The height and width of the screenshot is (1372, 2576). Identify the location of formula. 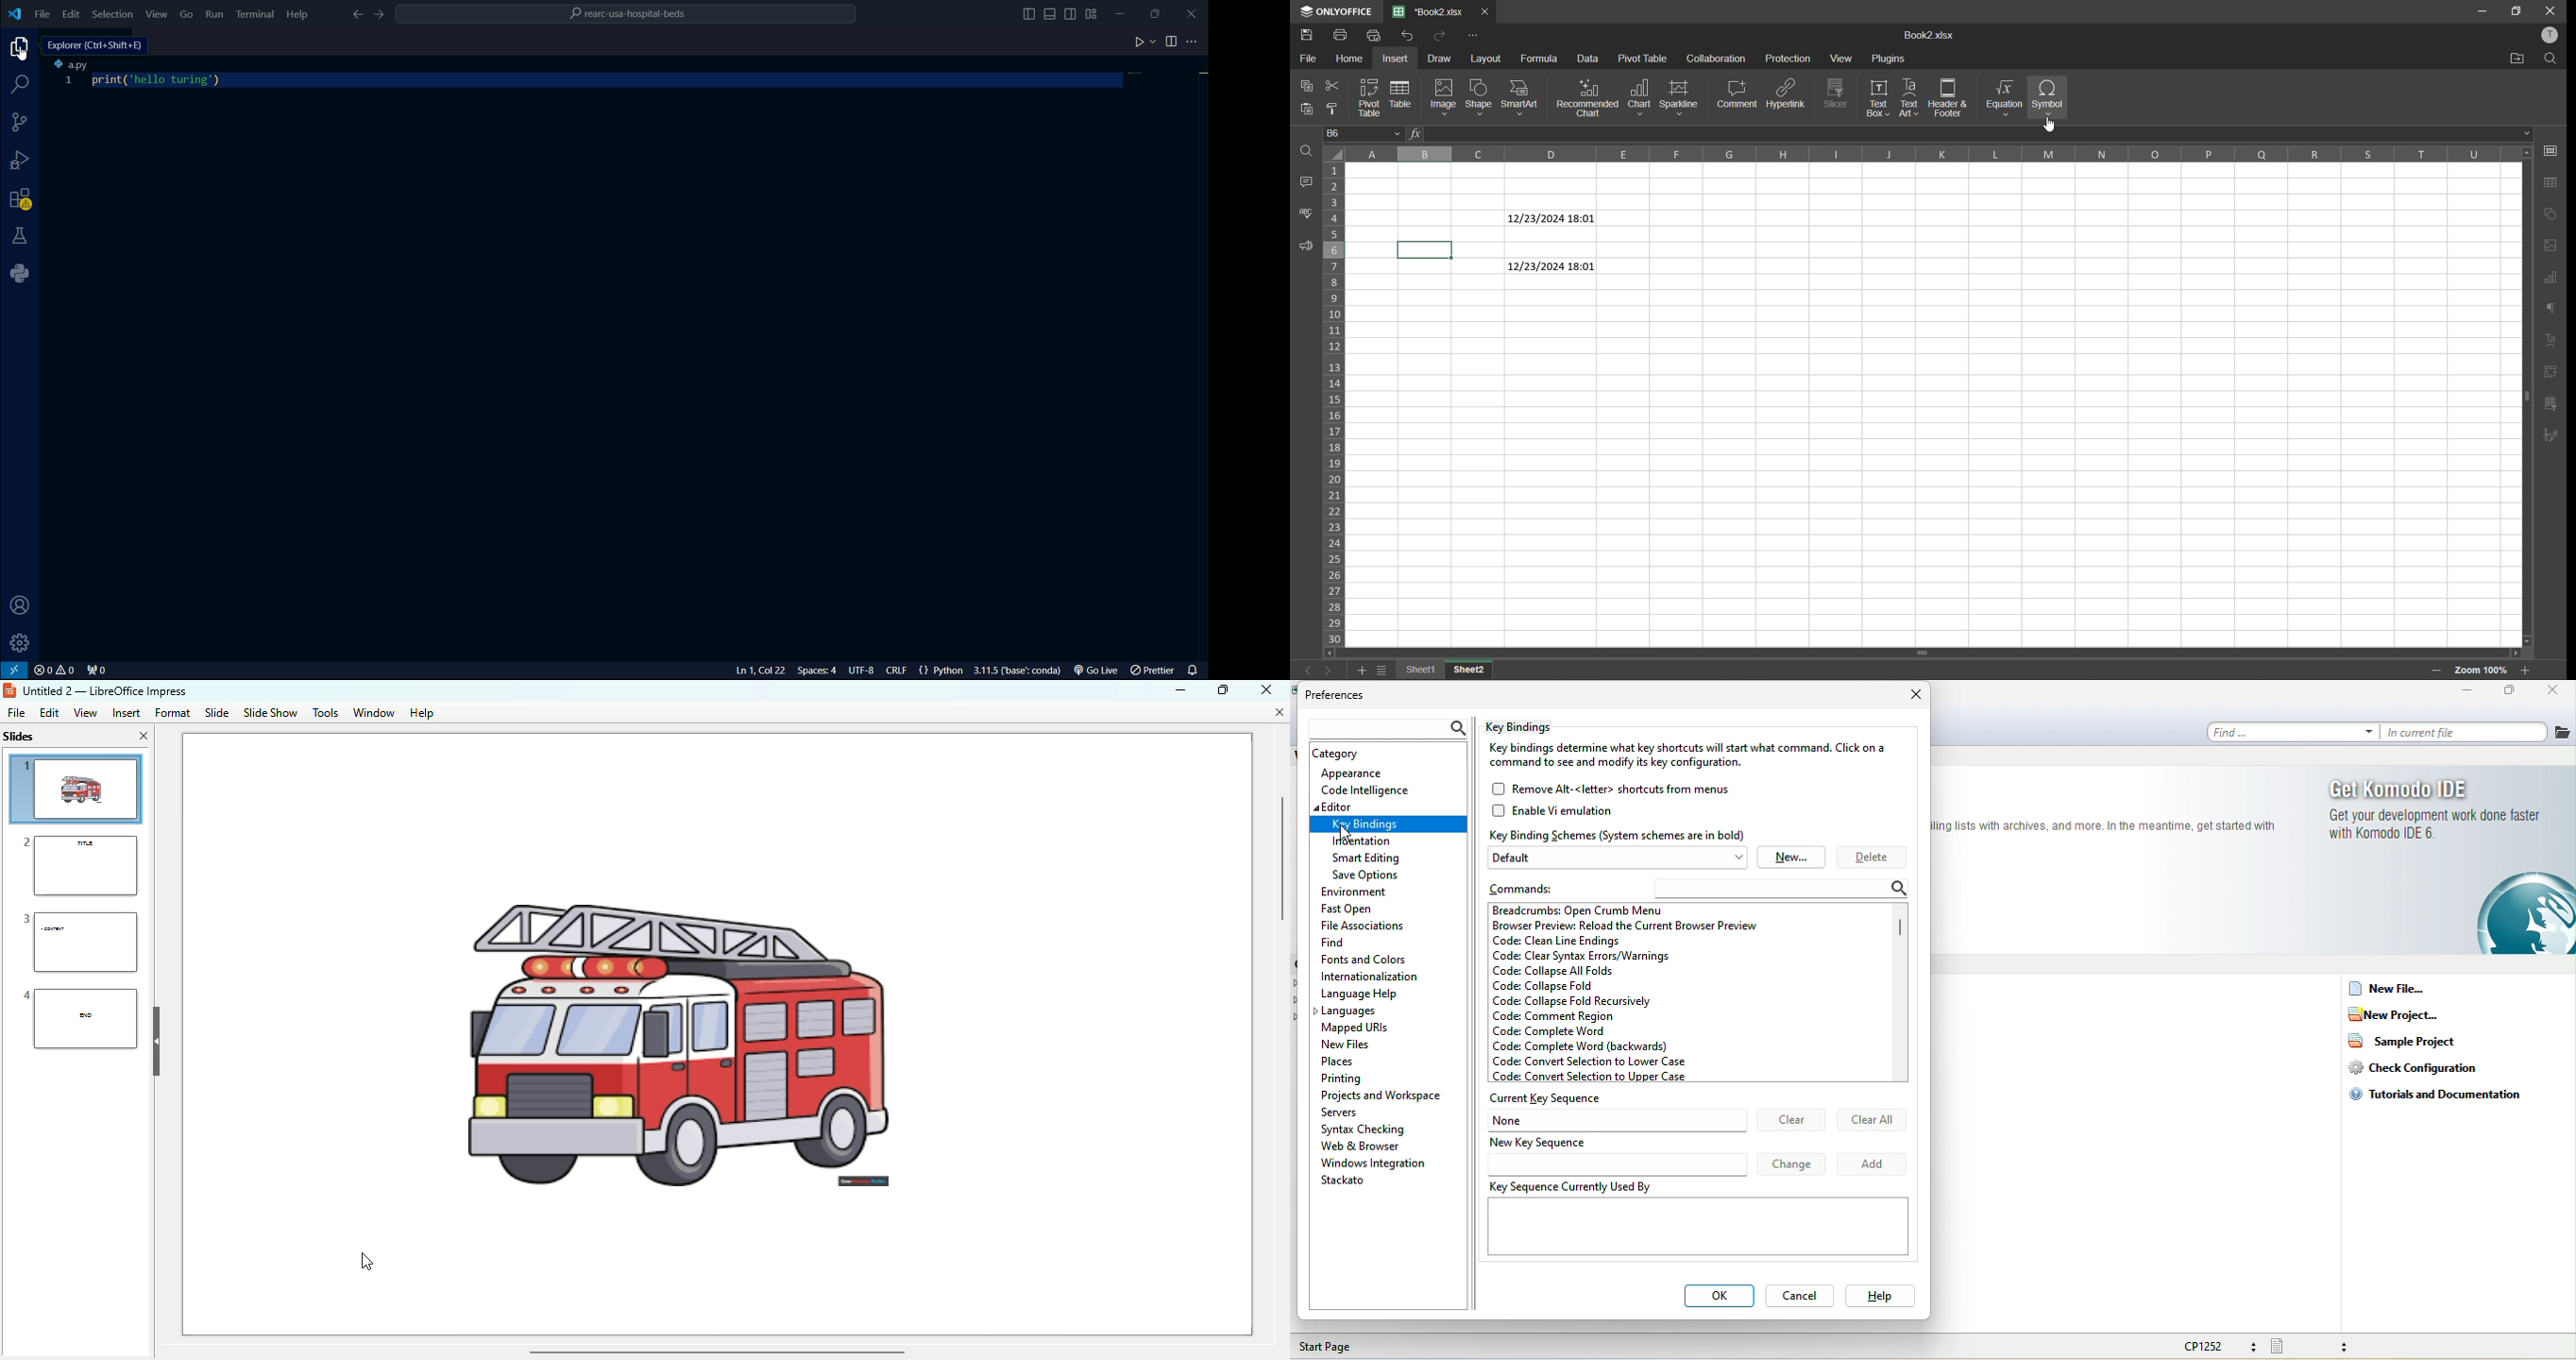
(1543, 59).